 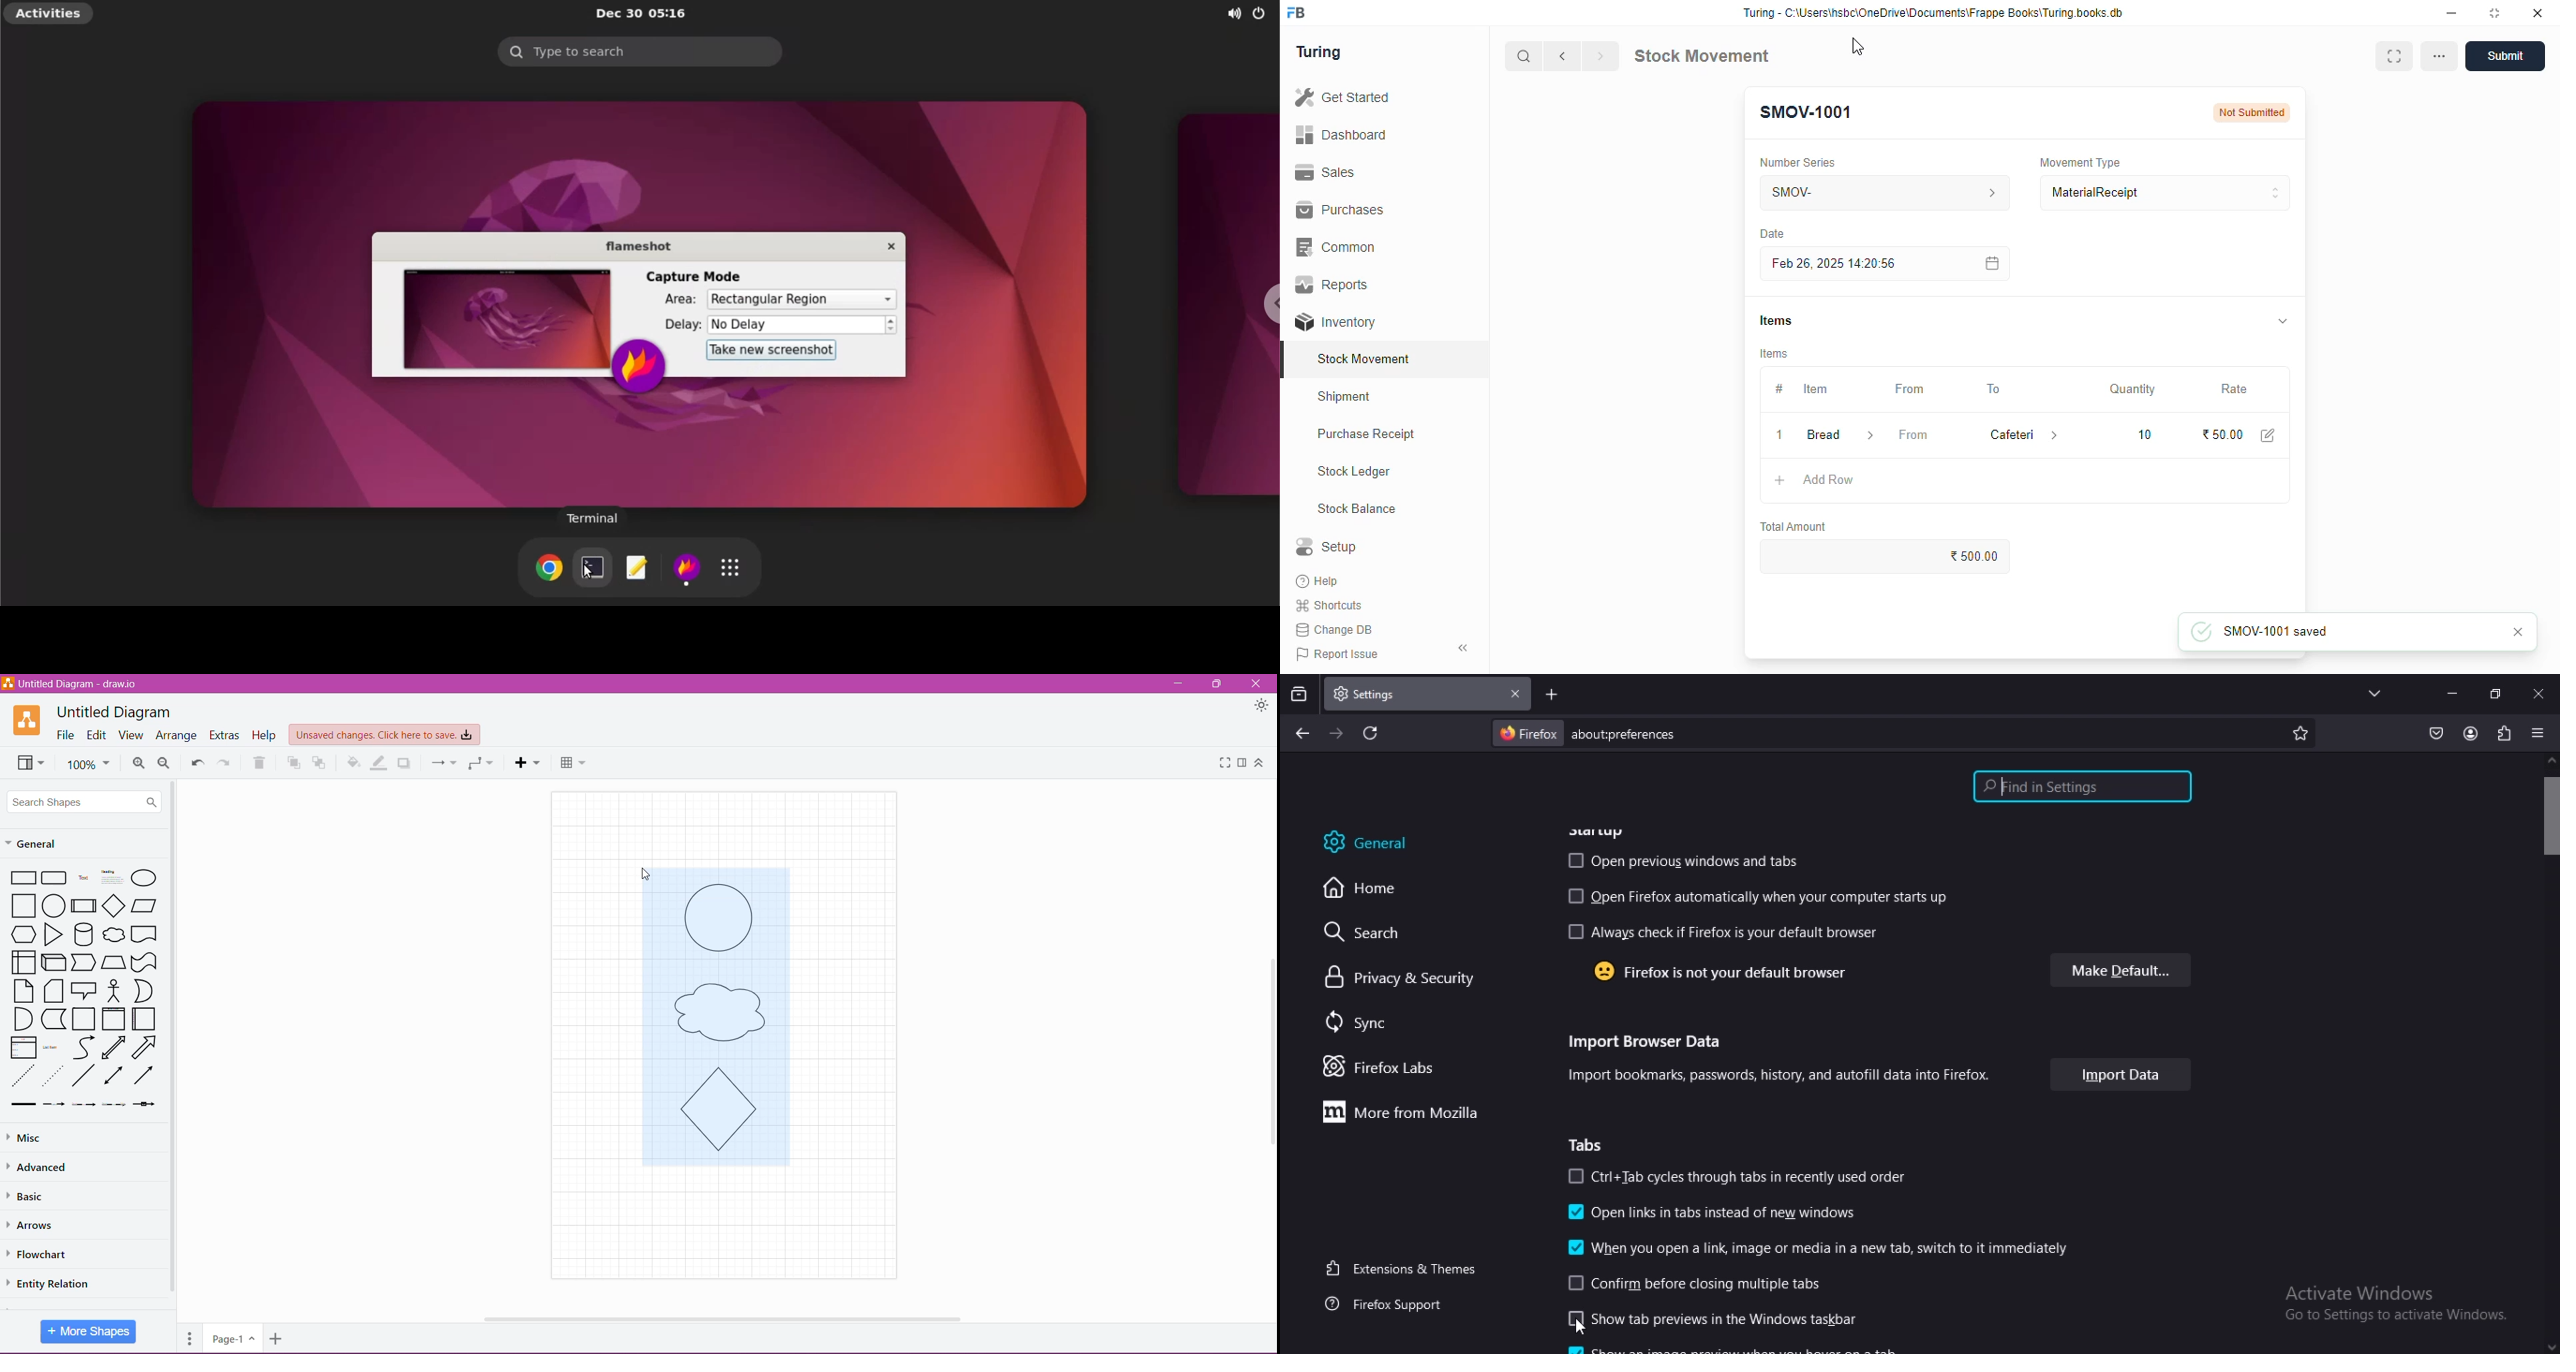 I want to click on change DB, so click(x=1334, y=631).